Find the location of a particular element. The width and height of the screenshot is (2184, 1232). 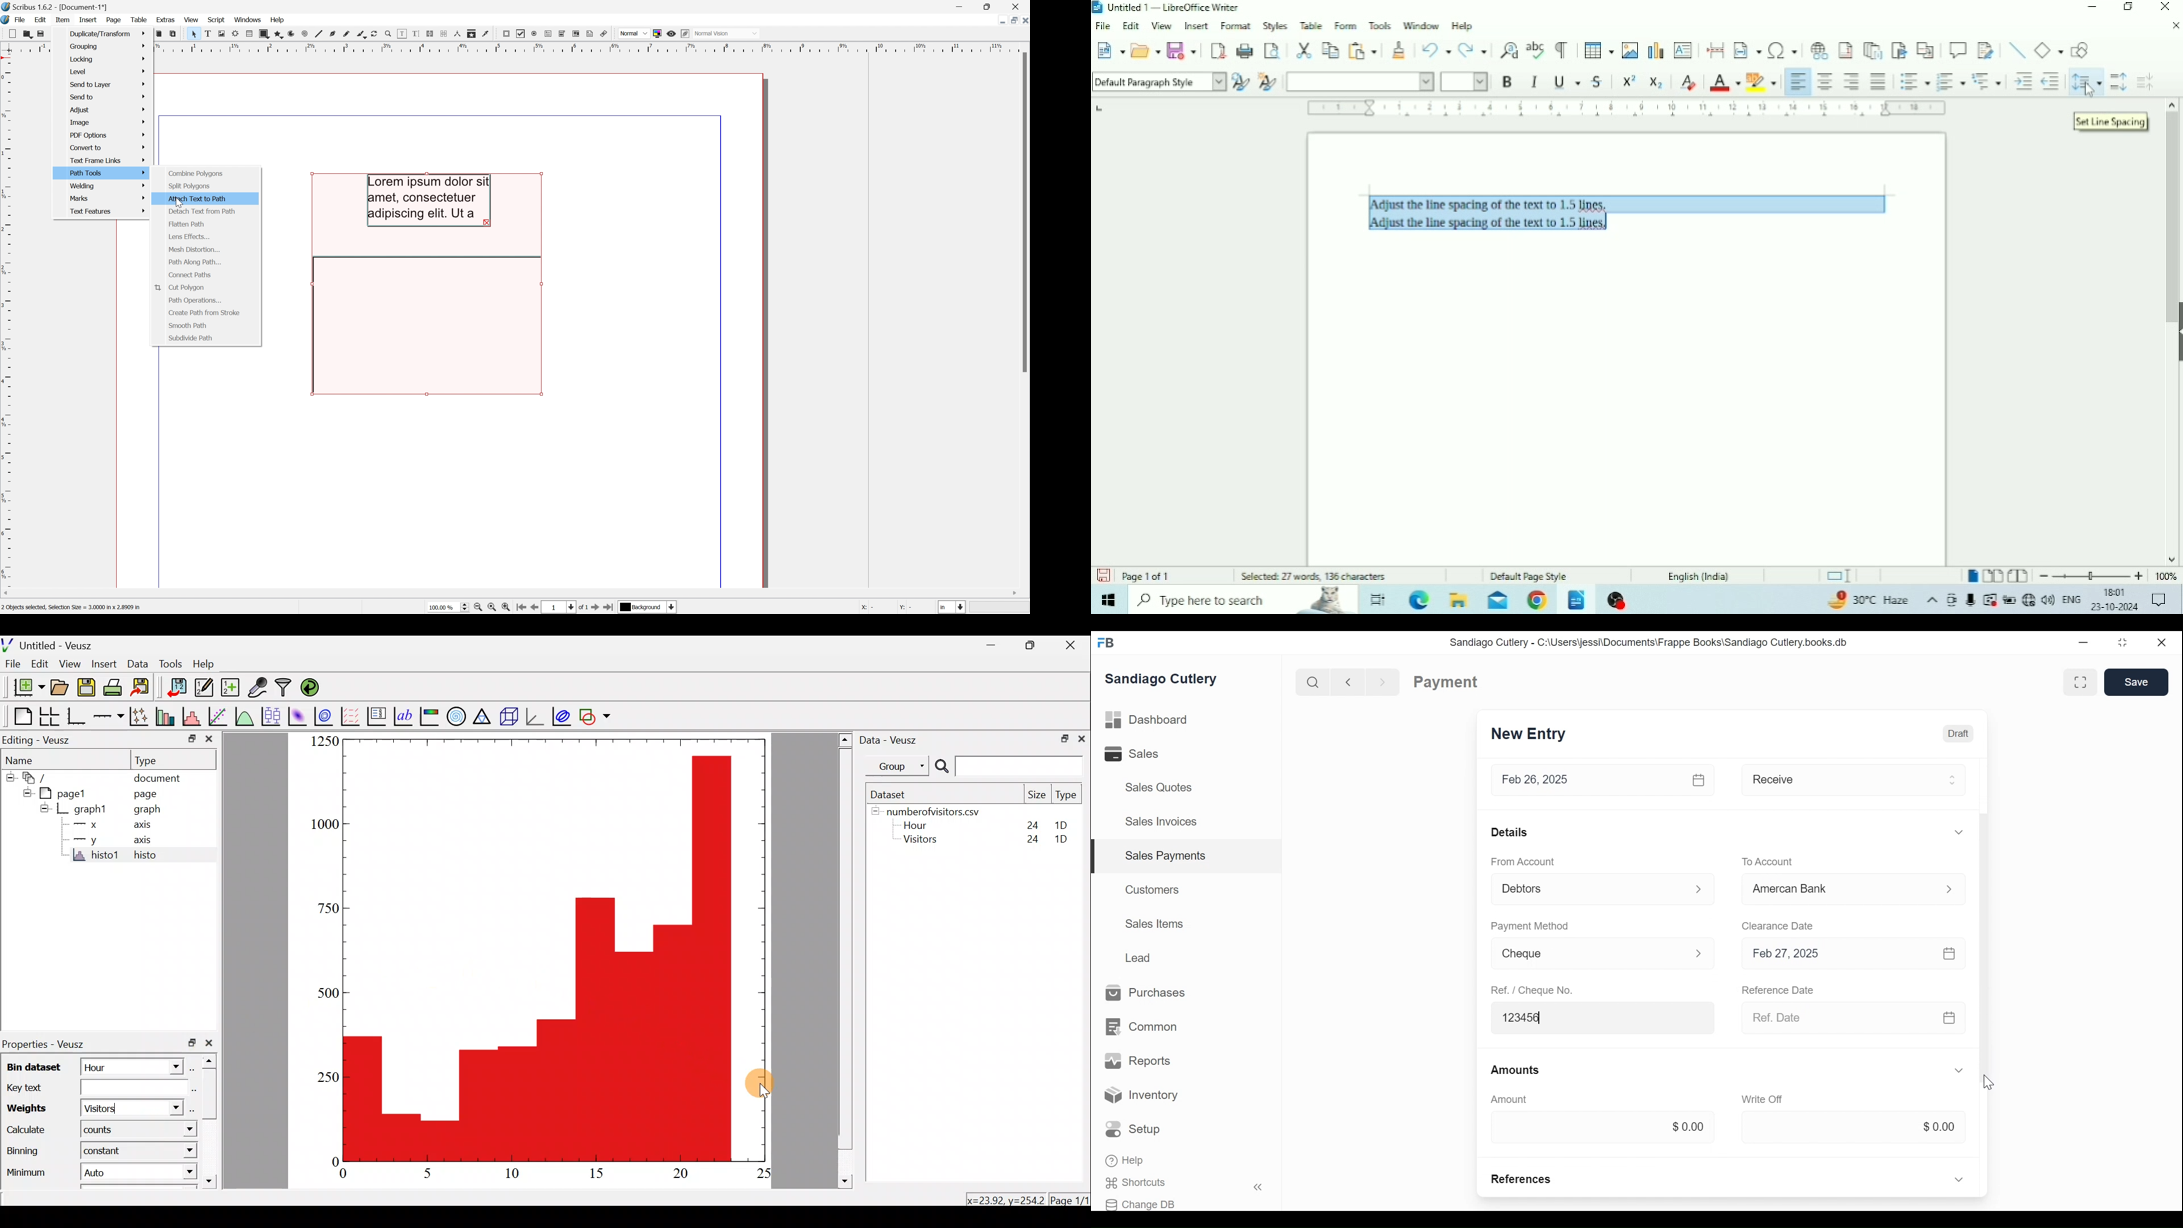

Insert Field is located at coordinates (1747, 49).